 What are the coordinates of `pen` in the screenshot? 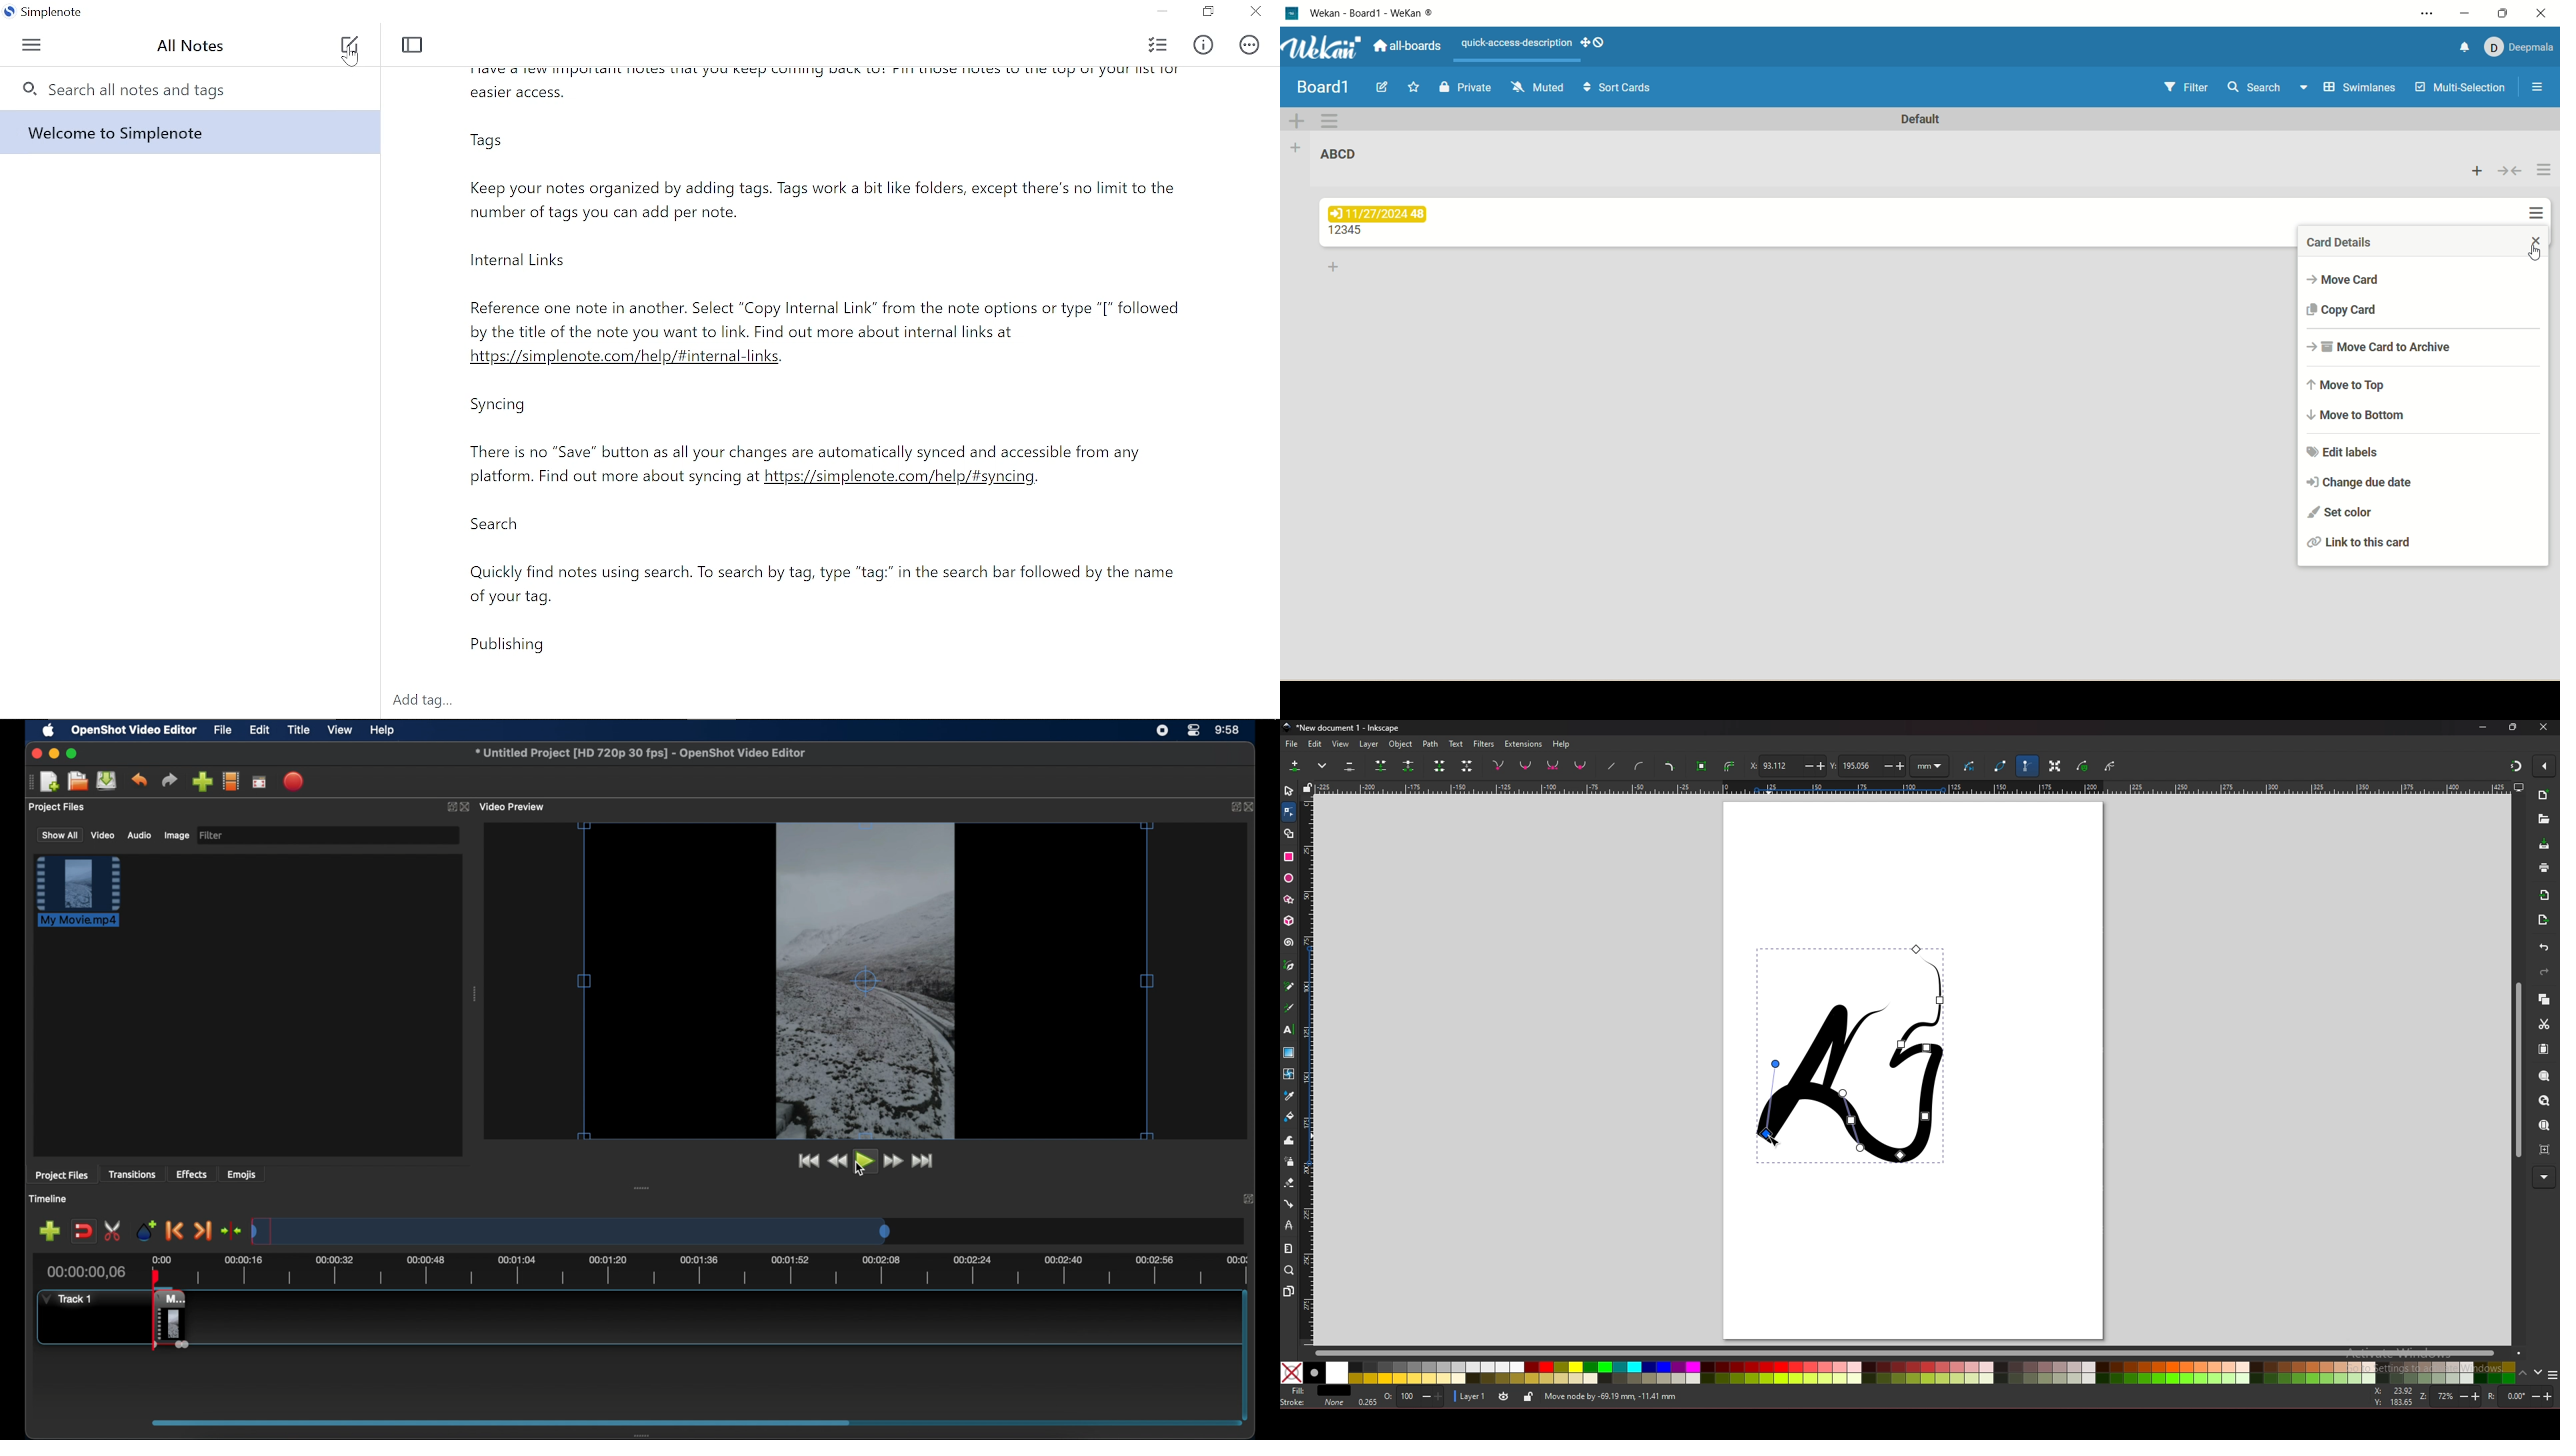 It's located at (1291, 965).